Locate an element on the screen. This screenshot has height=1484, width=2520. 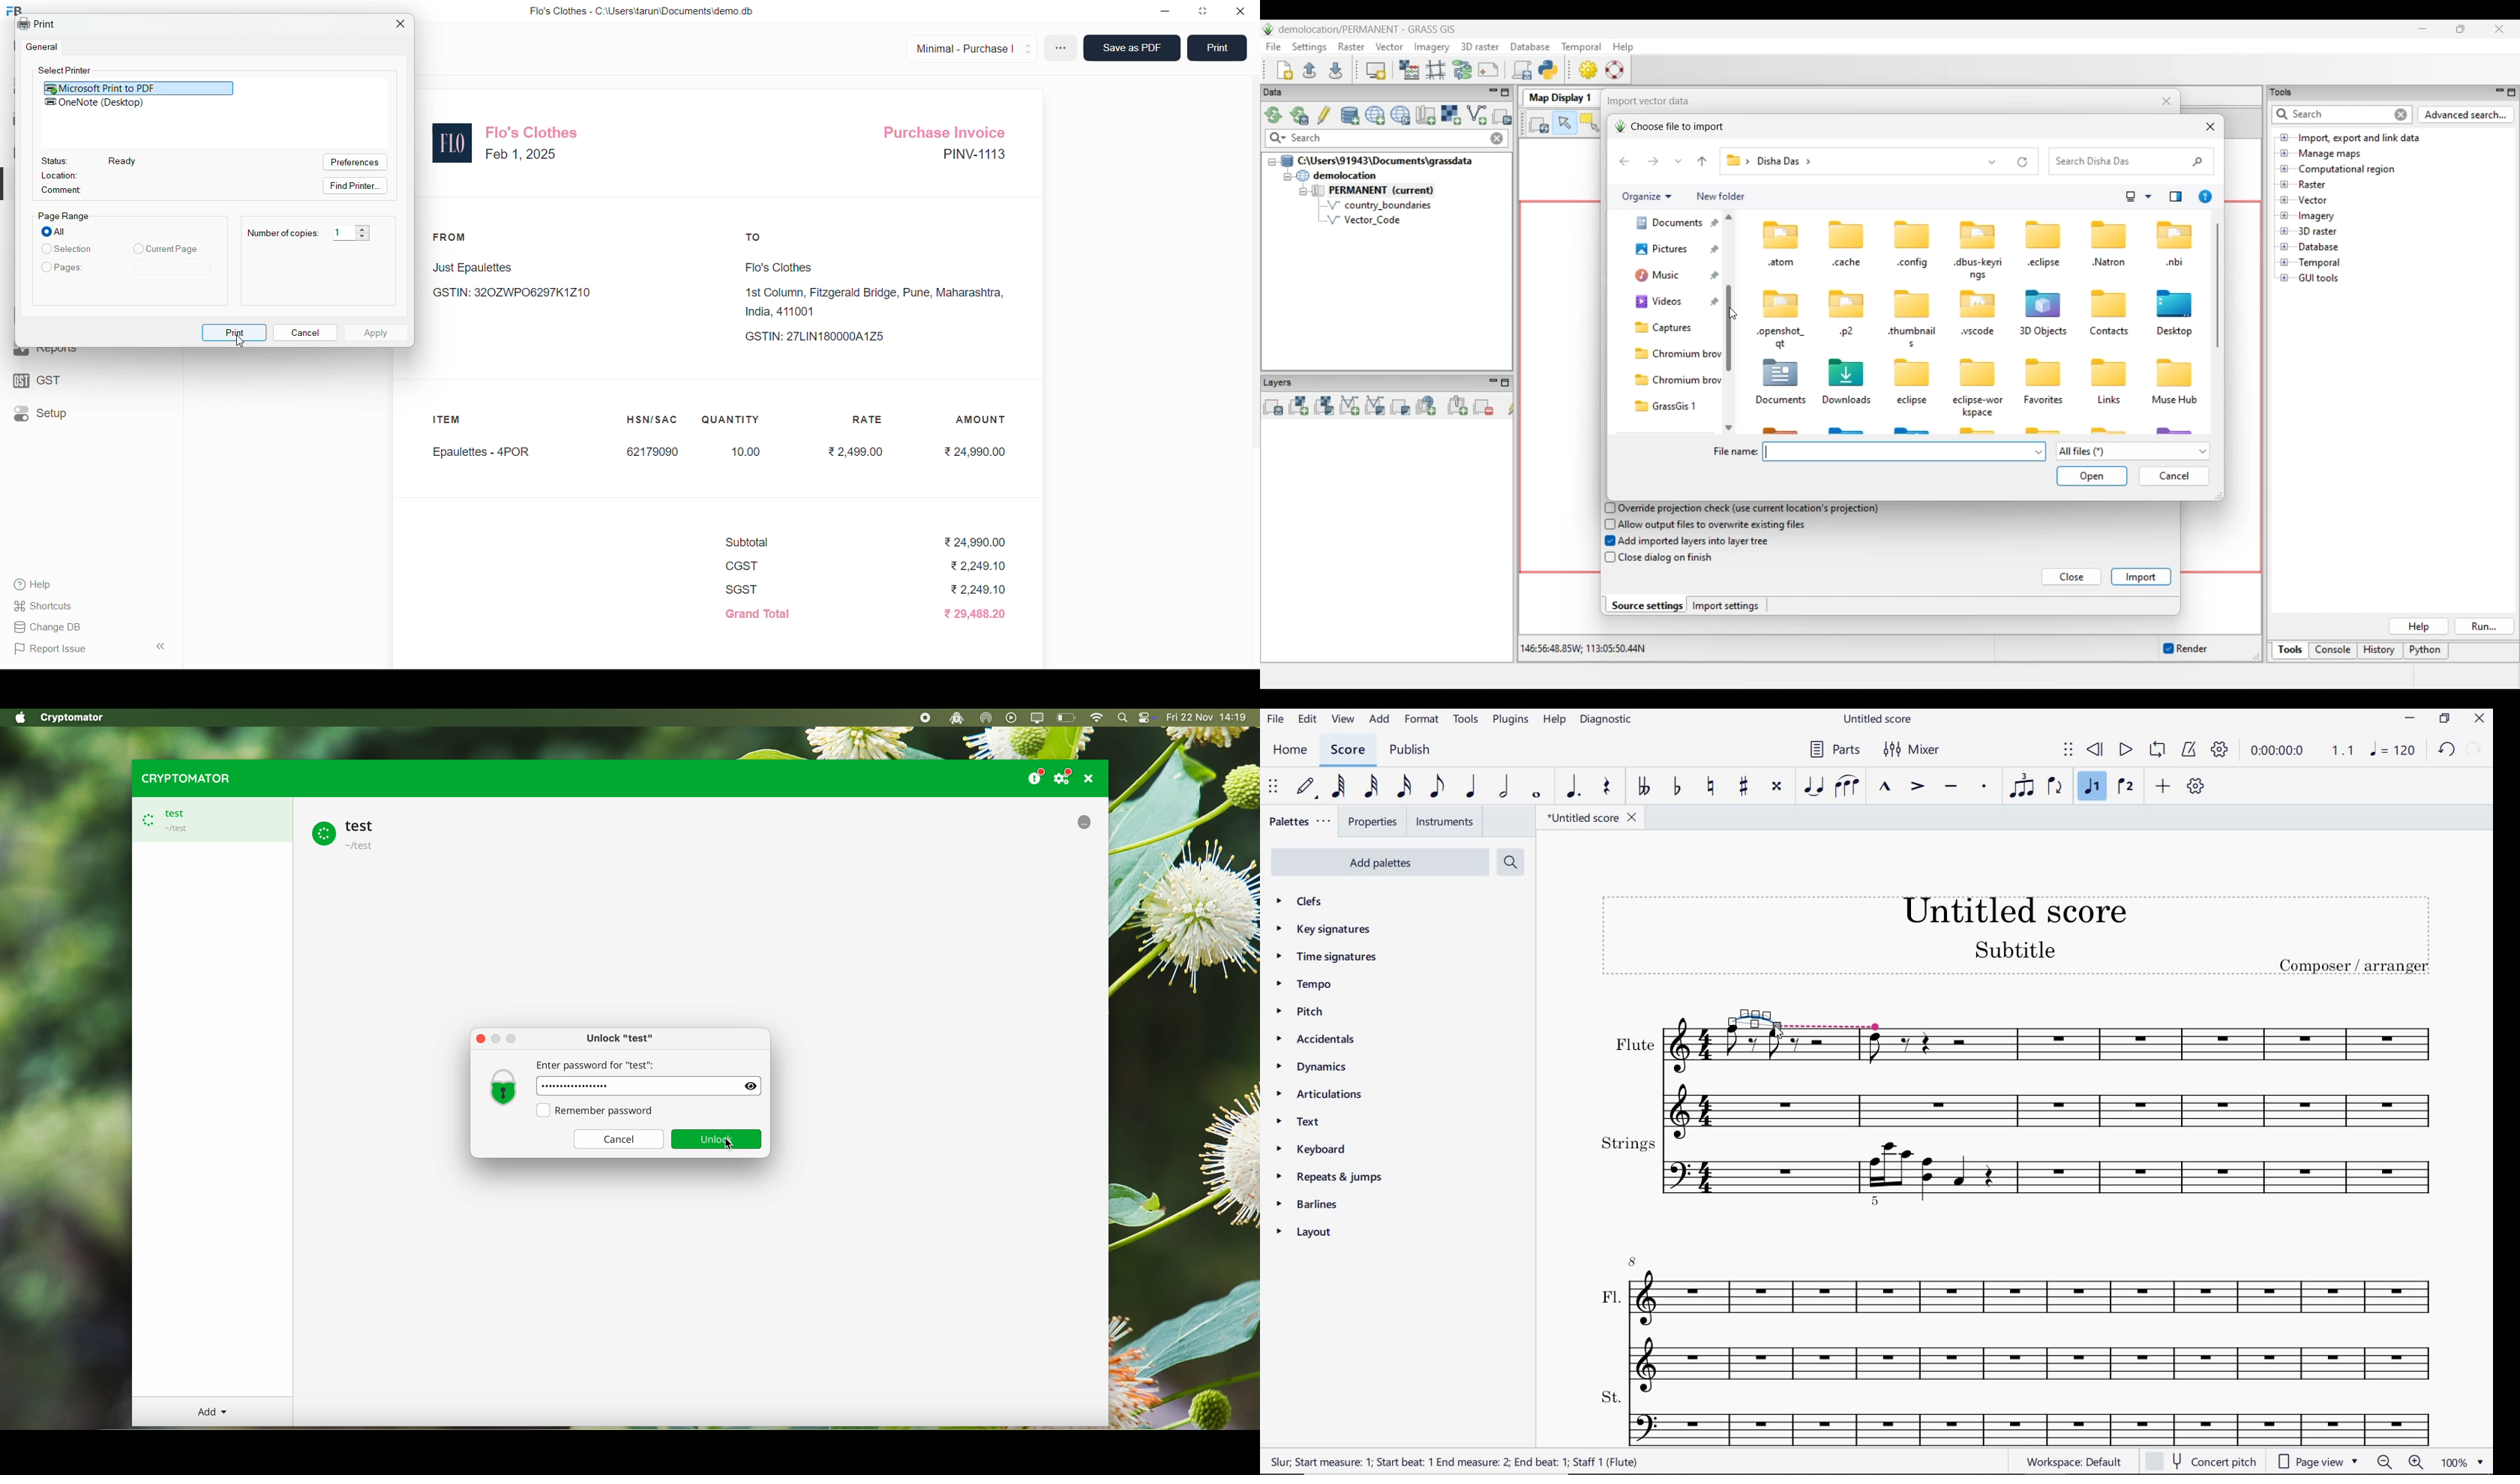
TOGGLE DOUBLE-SHARP is located at coordinates (1778, 787).